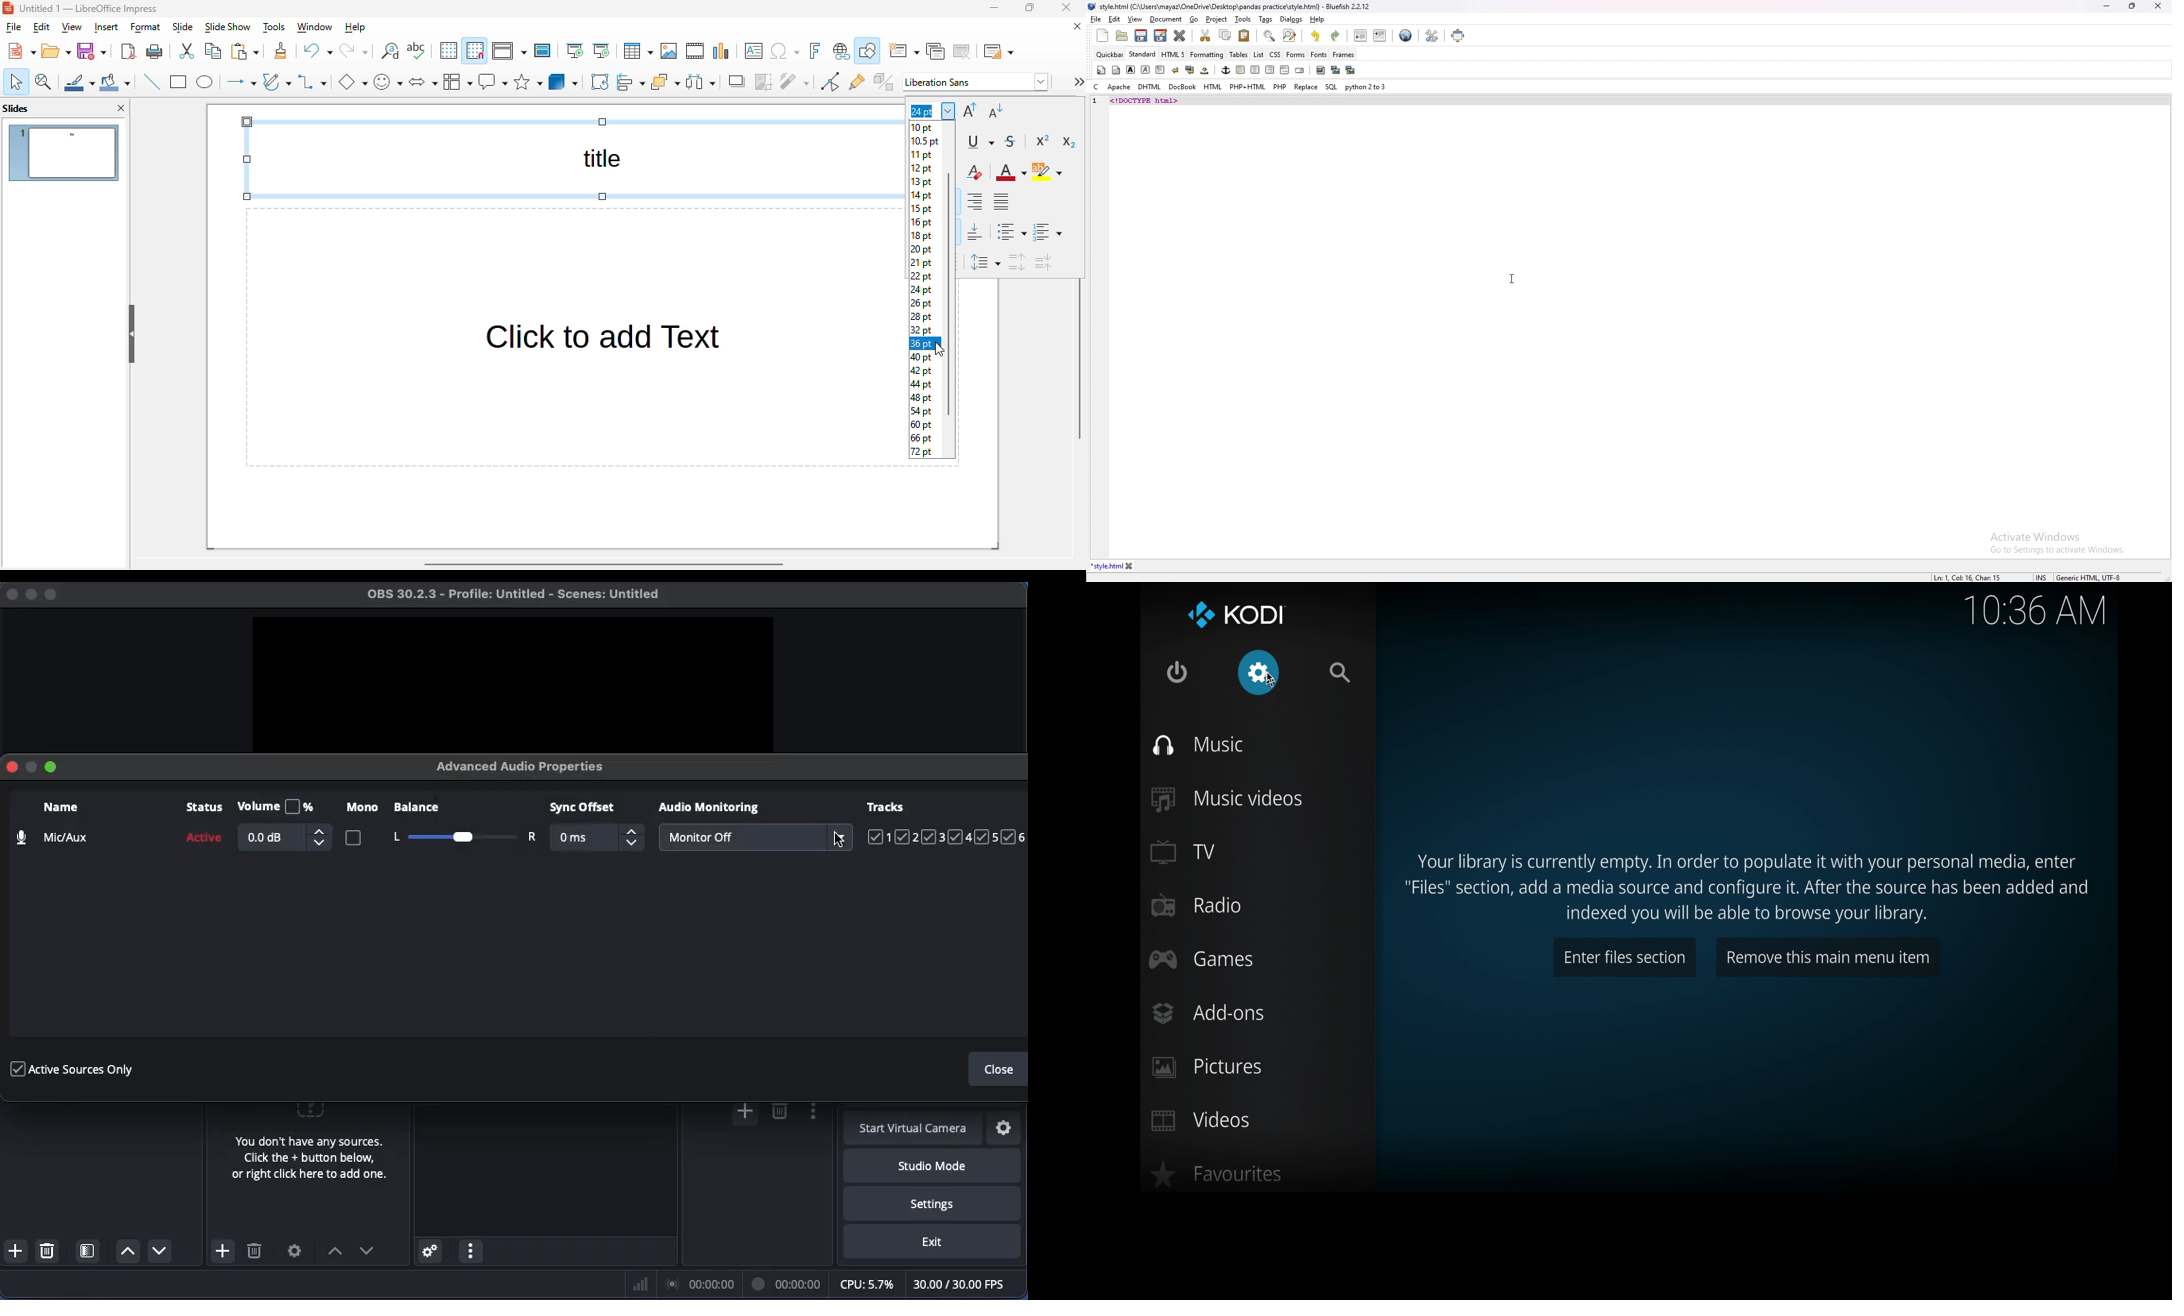 Image resolution: width=2184 pixels, height=1316 pixels. What do you see at coordinates (922, 398) in the screenshot?
I see `48 pt` at bounding box center [922, 398].